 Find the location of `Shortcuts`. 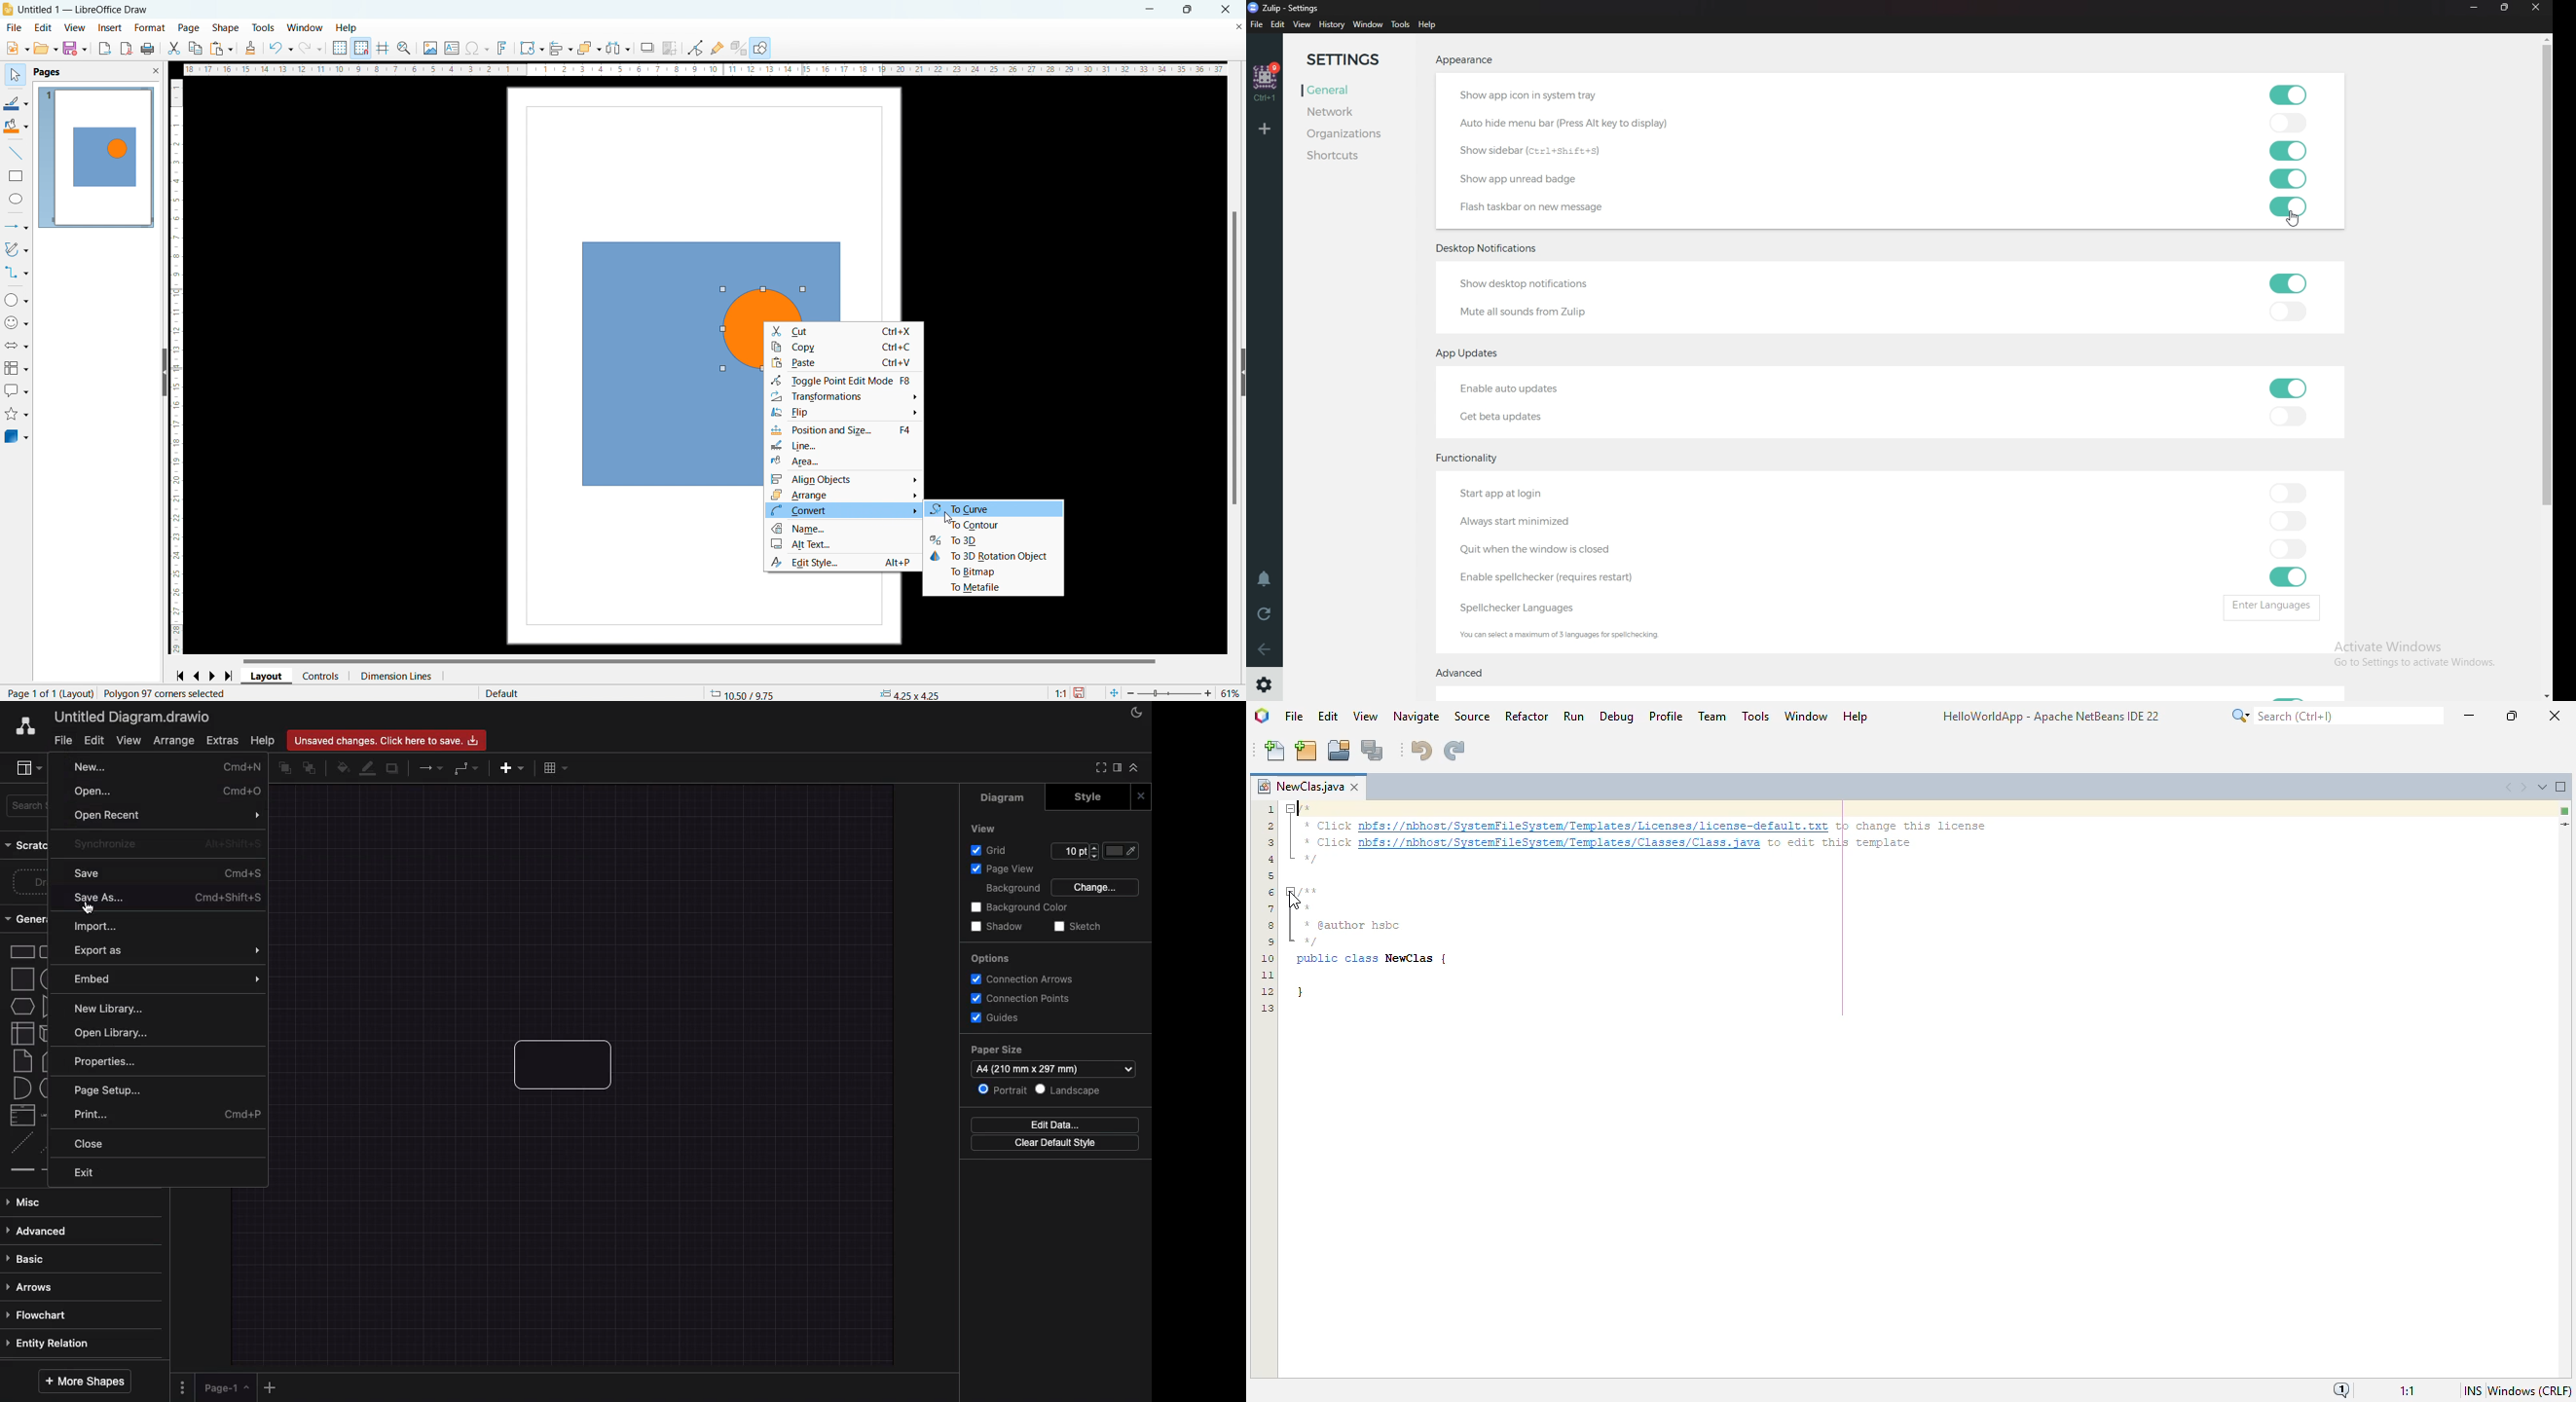

Shortcuts is located at coordinates (1349, 157).